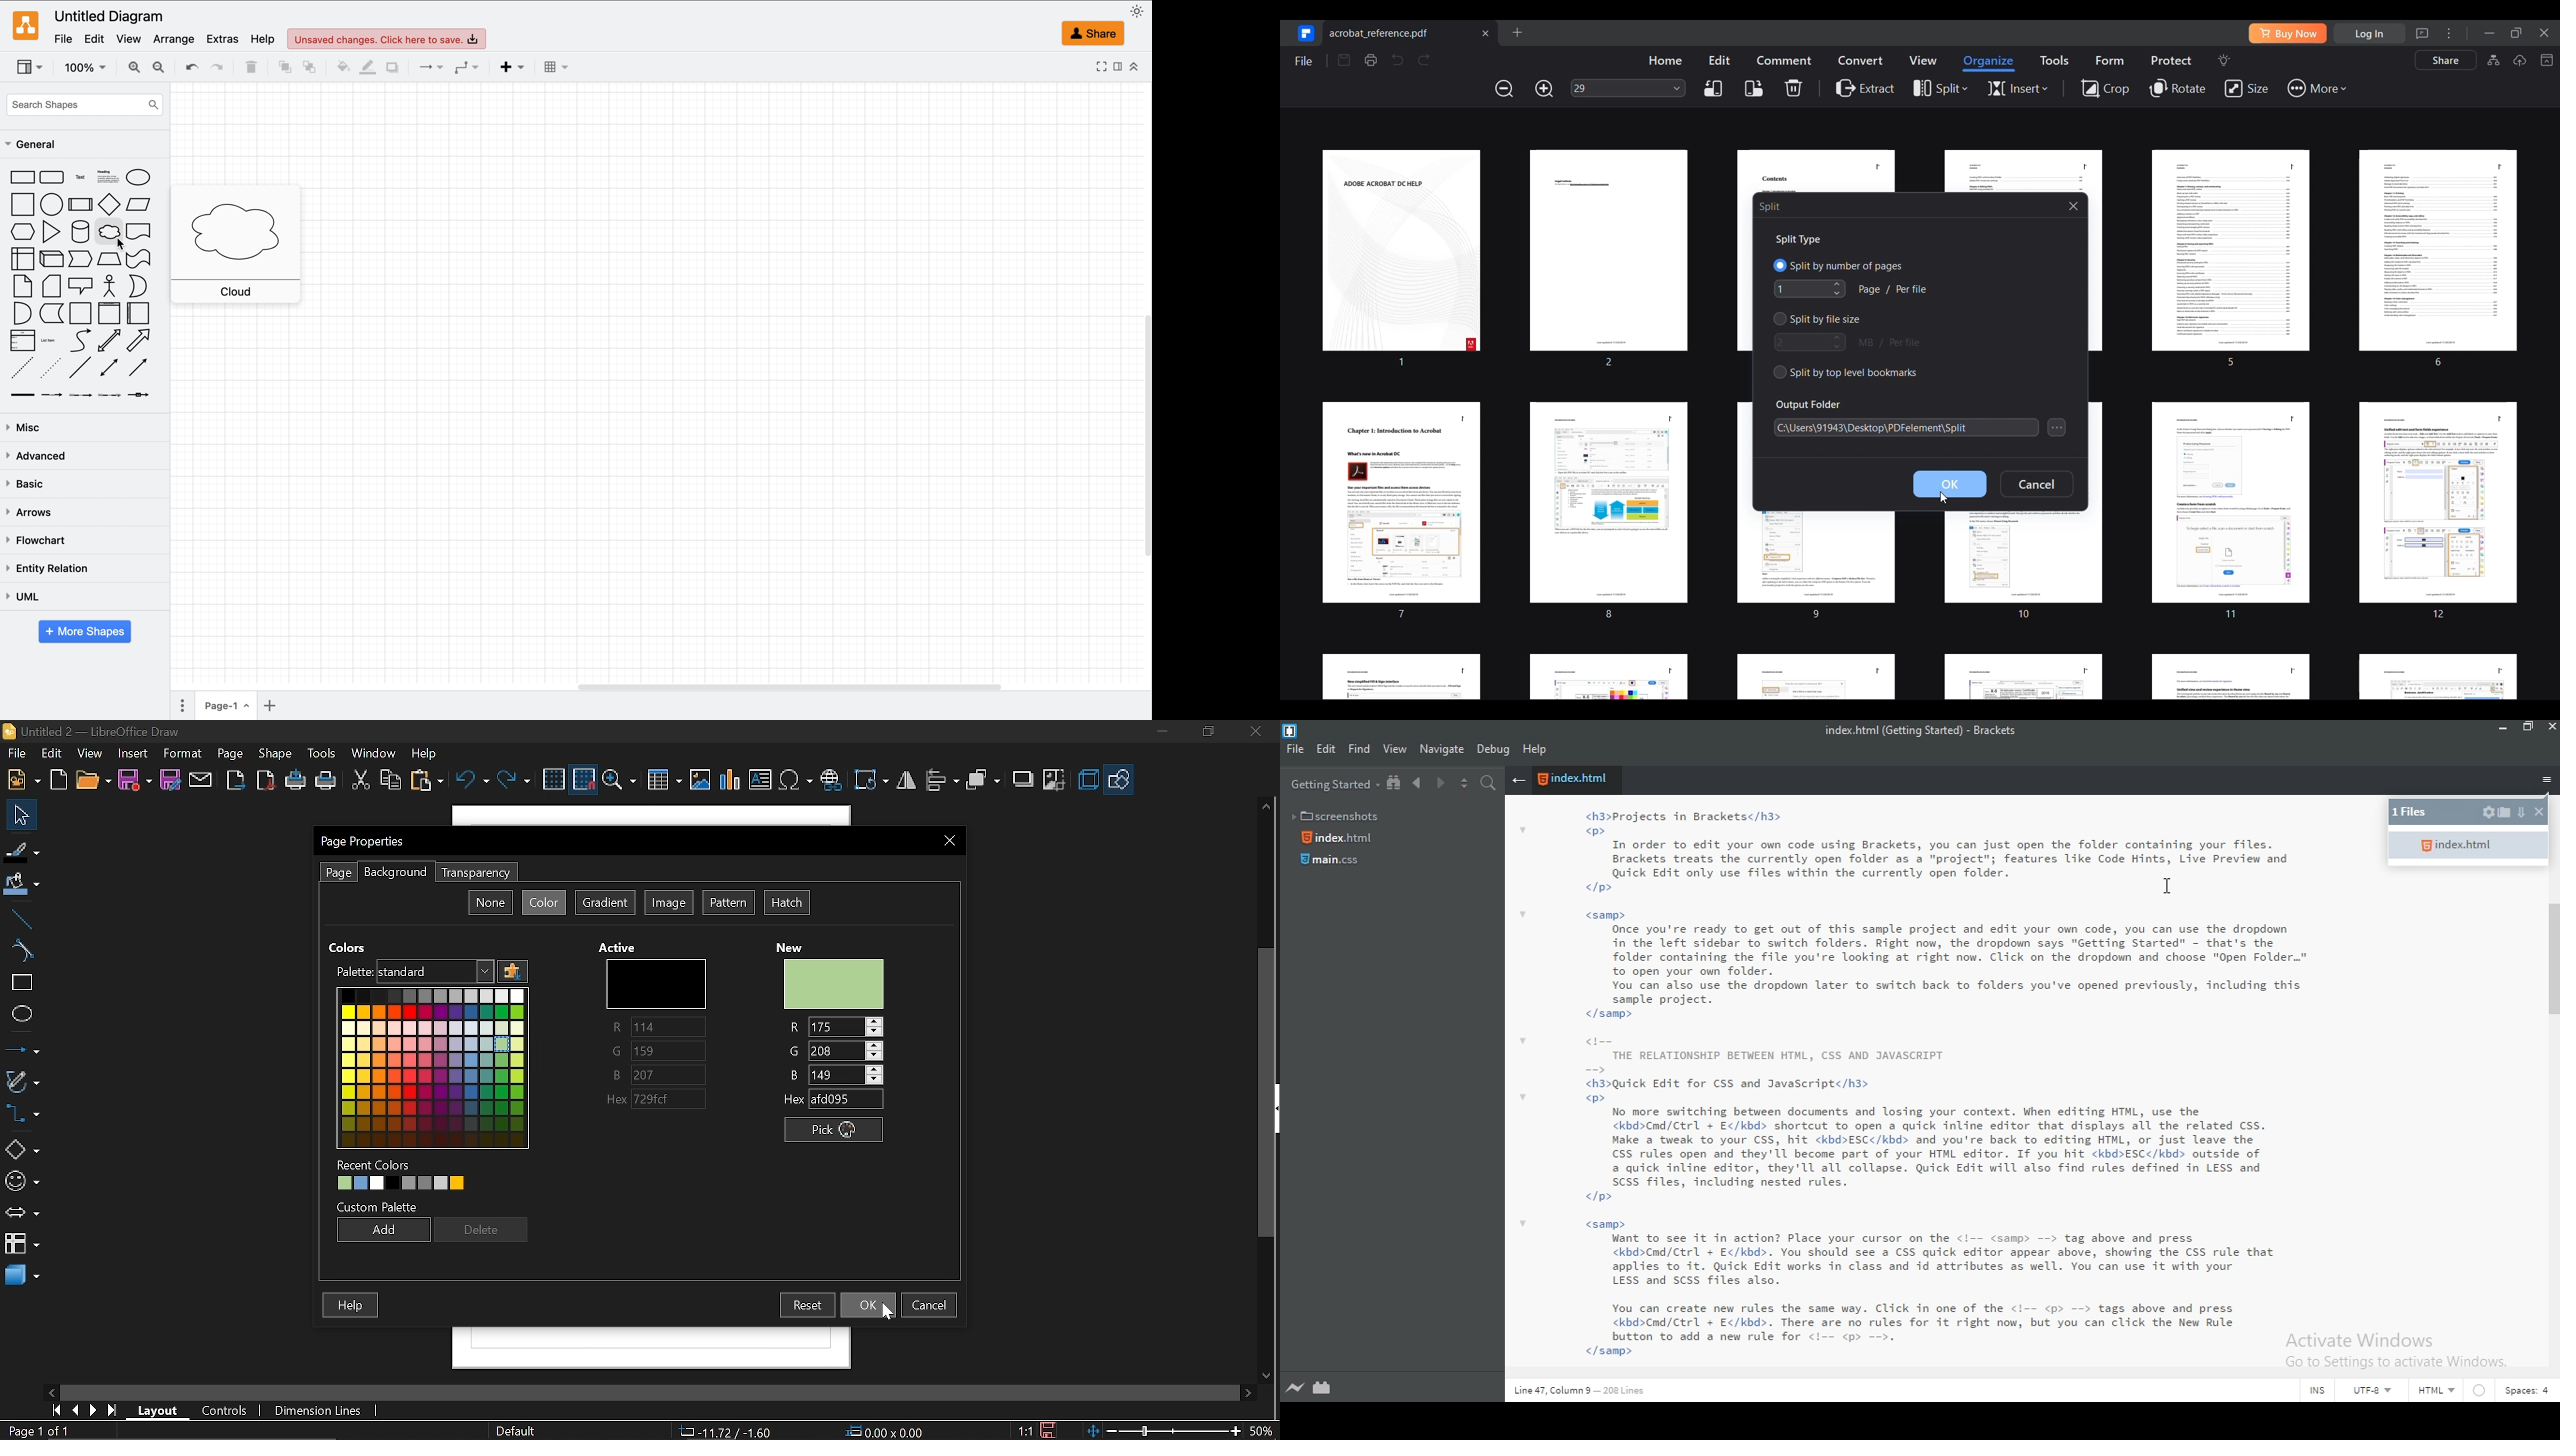 Image resolution: width=2576 pixels, height=1456 pixels. Describe the element at coordinates (82, 68) in the screenshot. I see `zoom factor` at that location.